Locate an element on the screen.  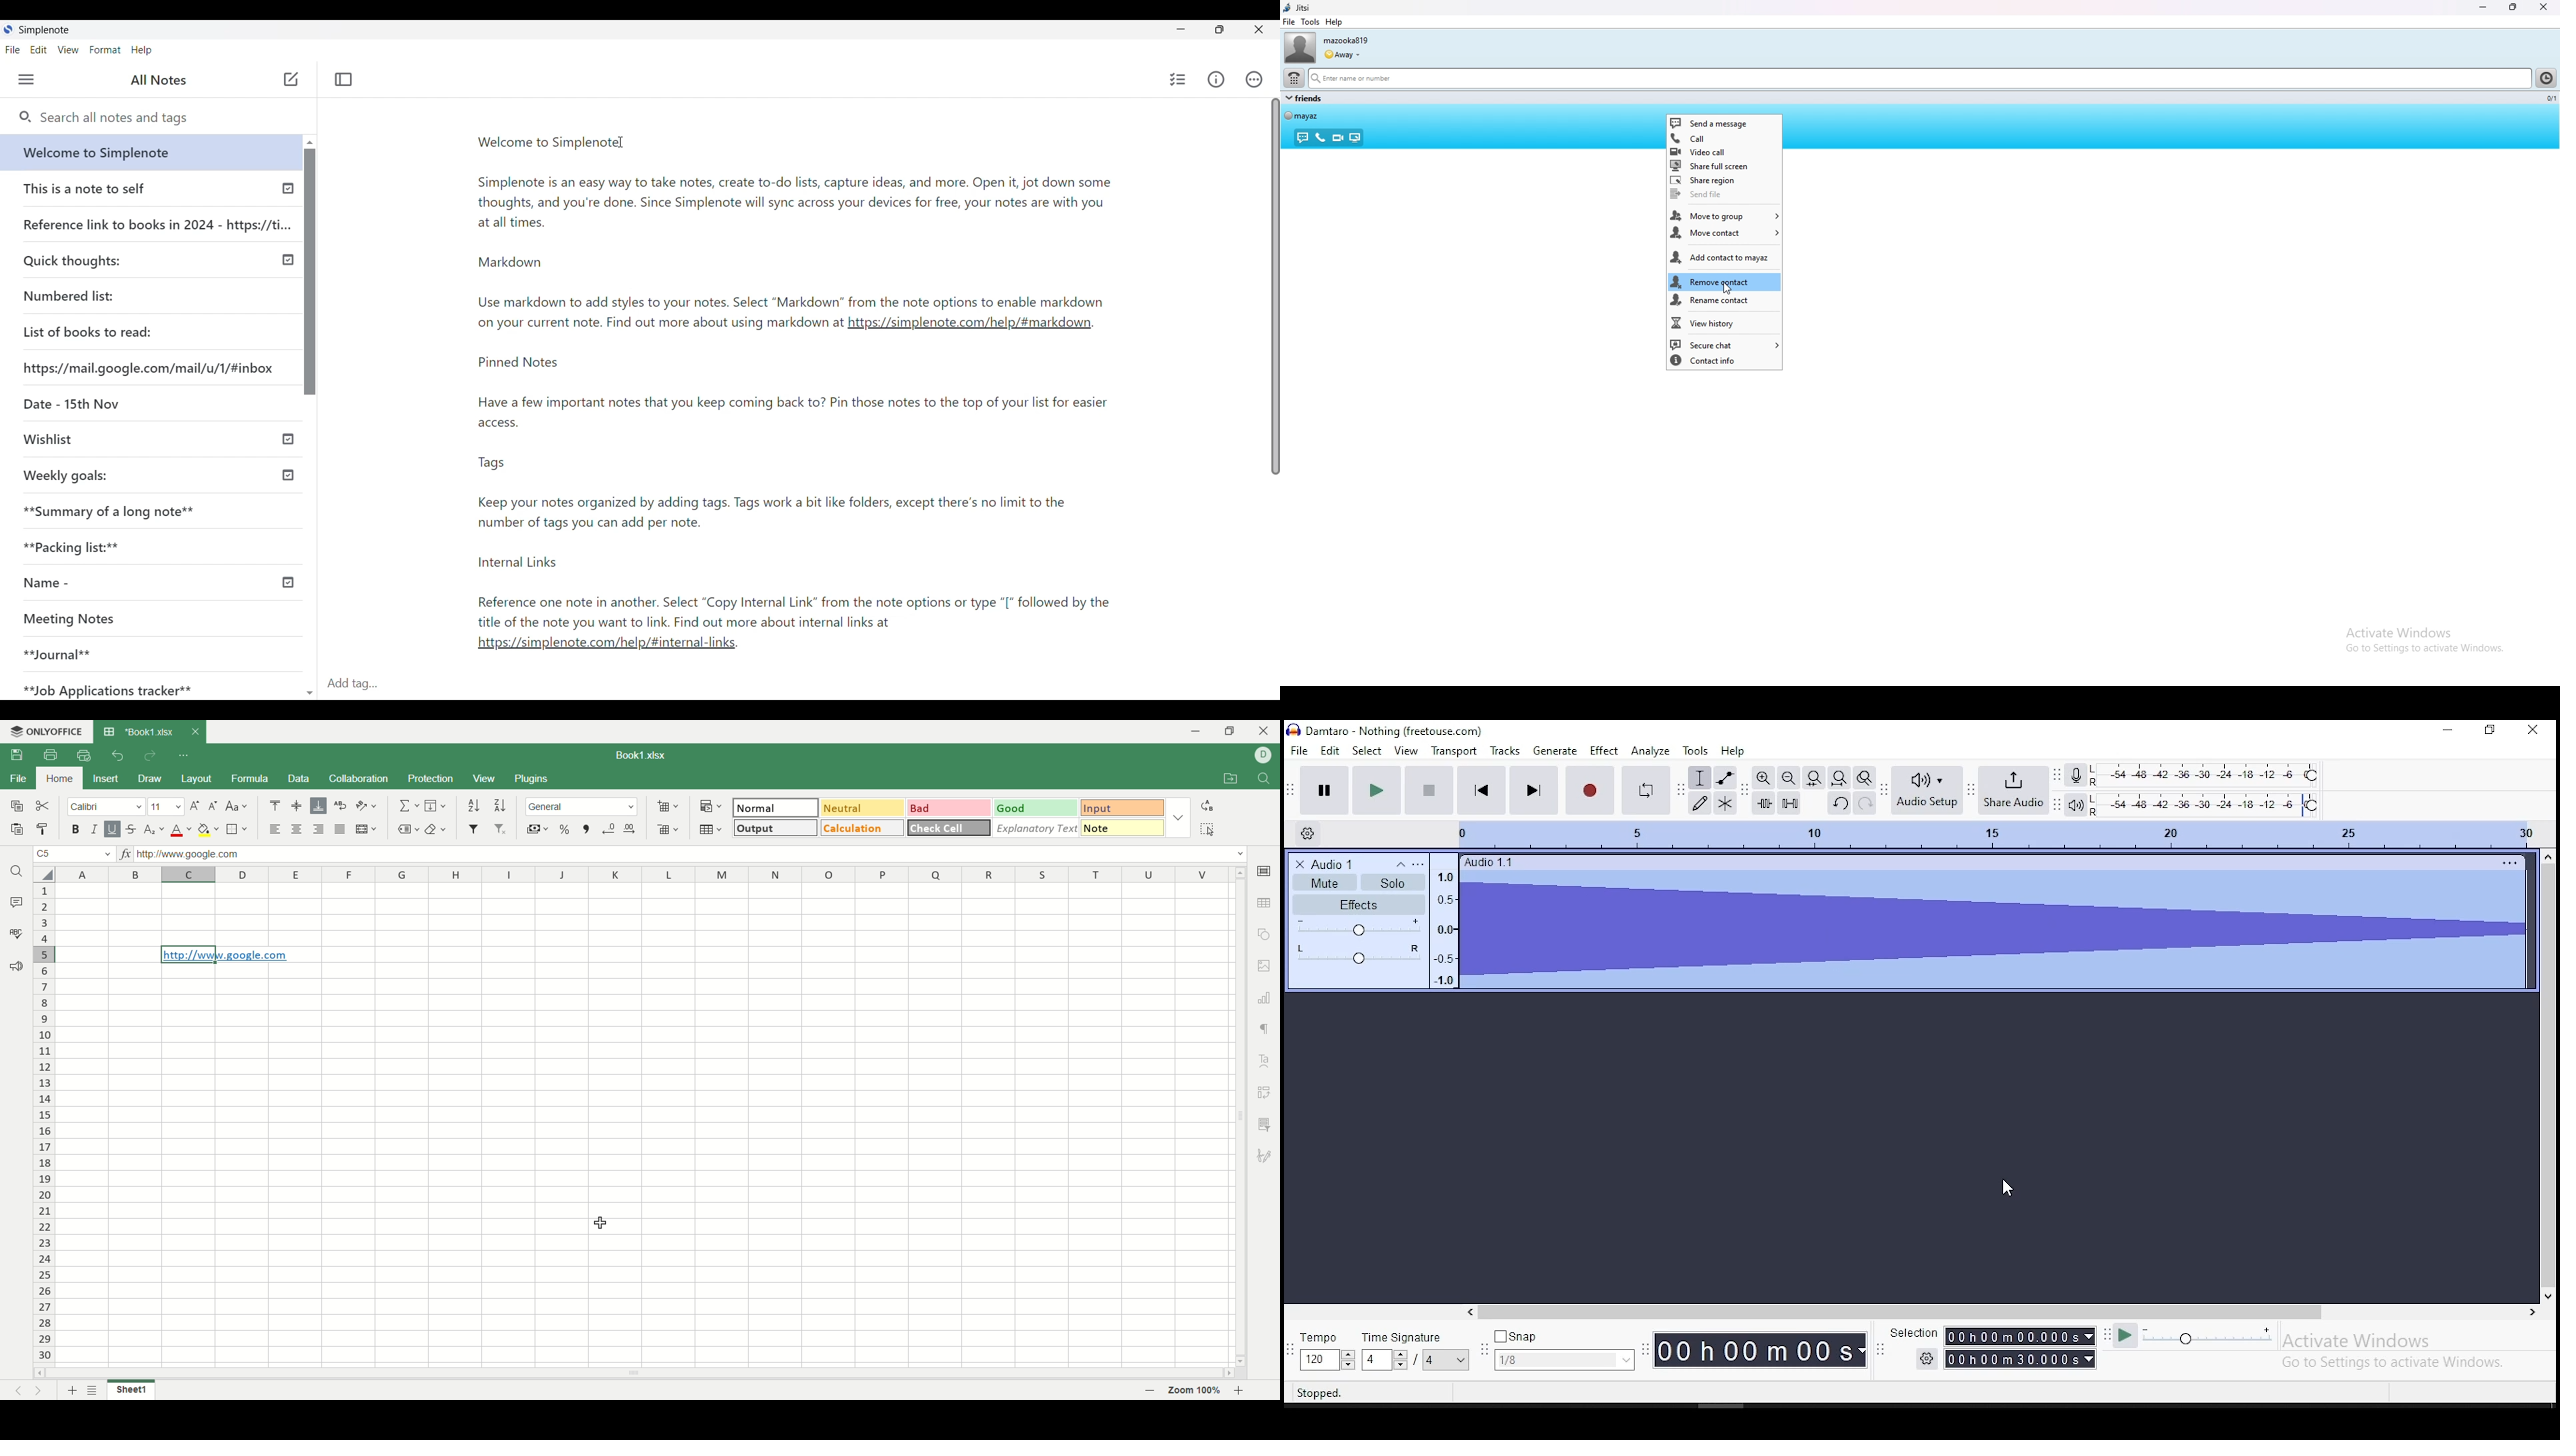
calculation is located at coordinates (863, 827).